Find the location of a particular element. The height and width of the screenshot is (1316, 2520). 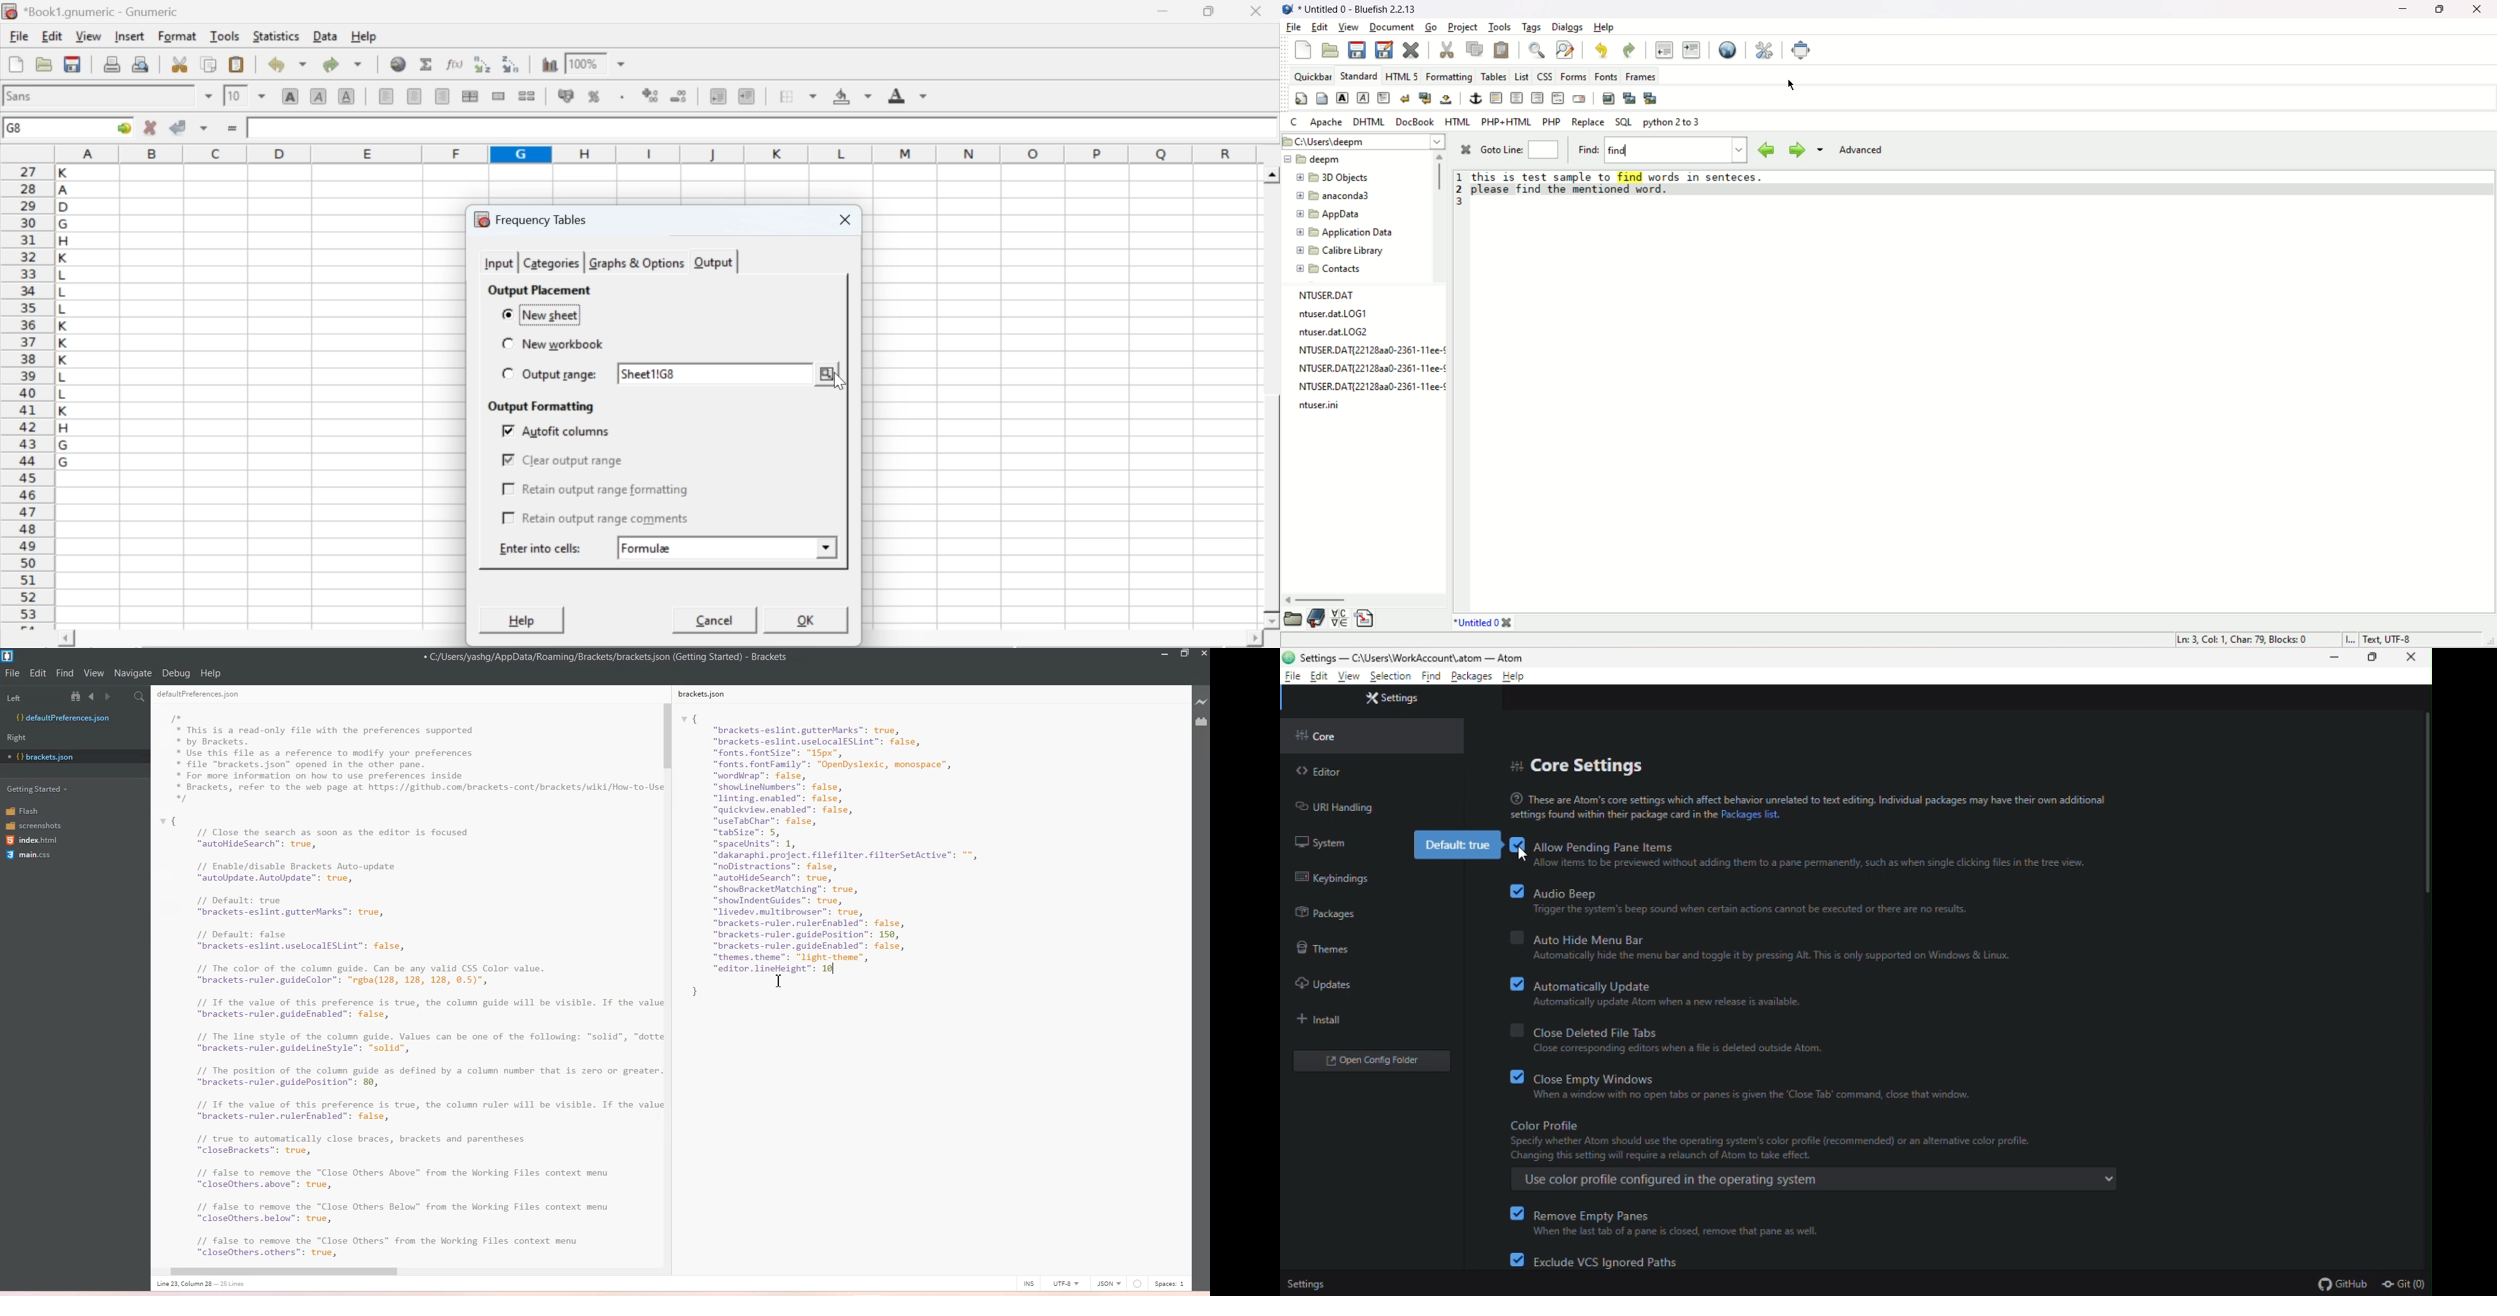

data is located at coordinates (327, 35).